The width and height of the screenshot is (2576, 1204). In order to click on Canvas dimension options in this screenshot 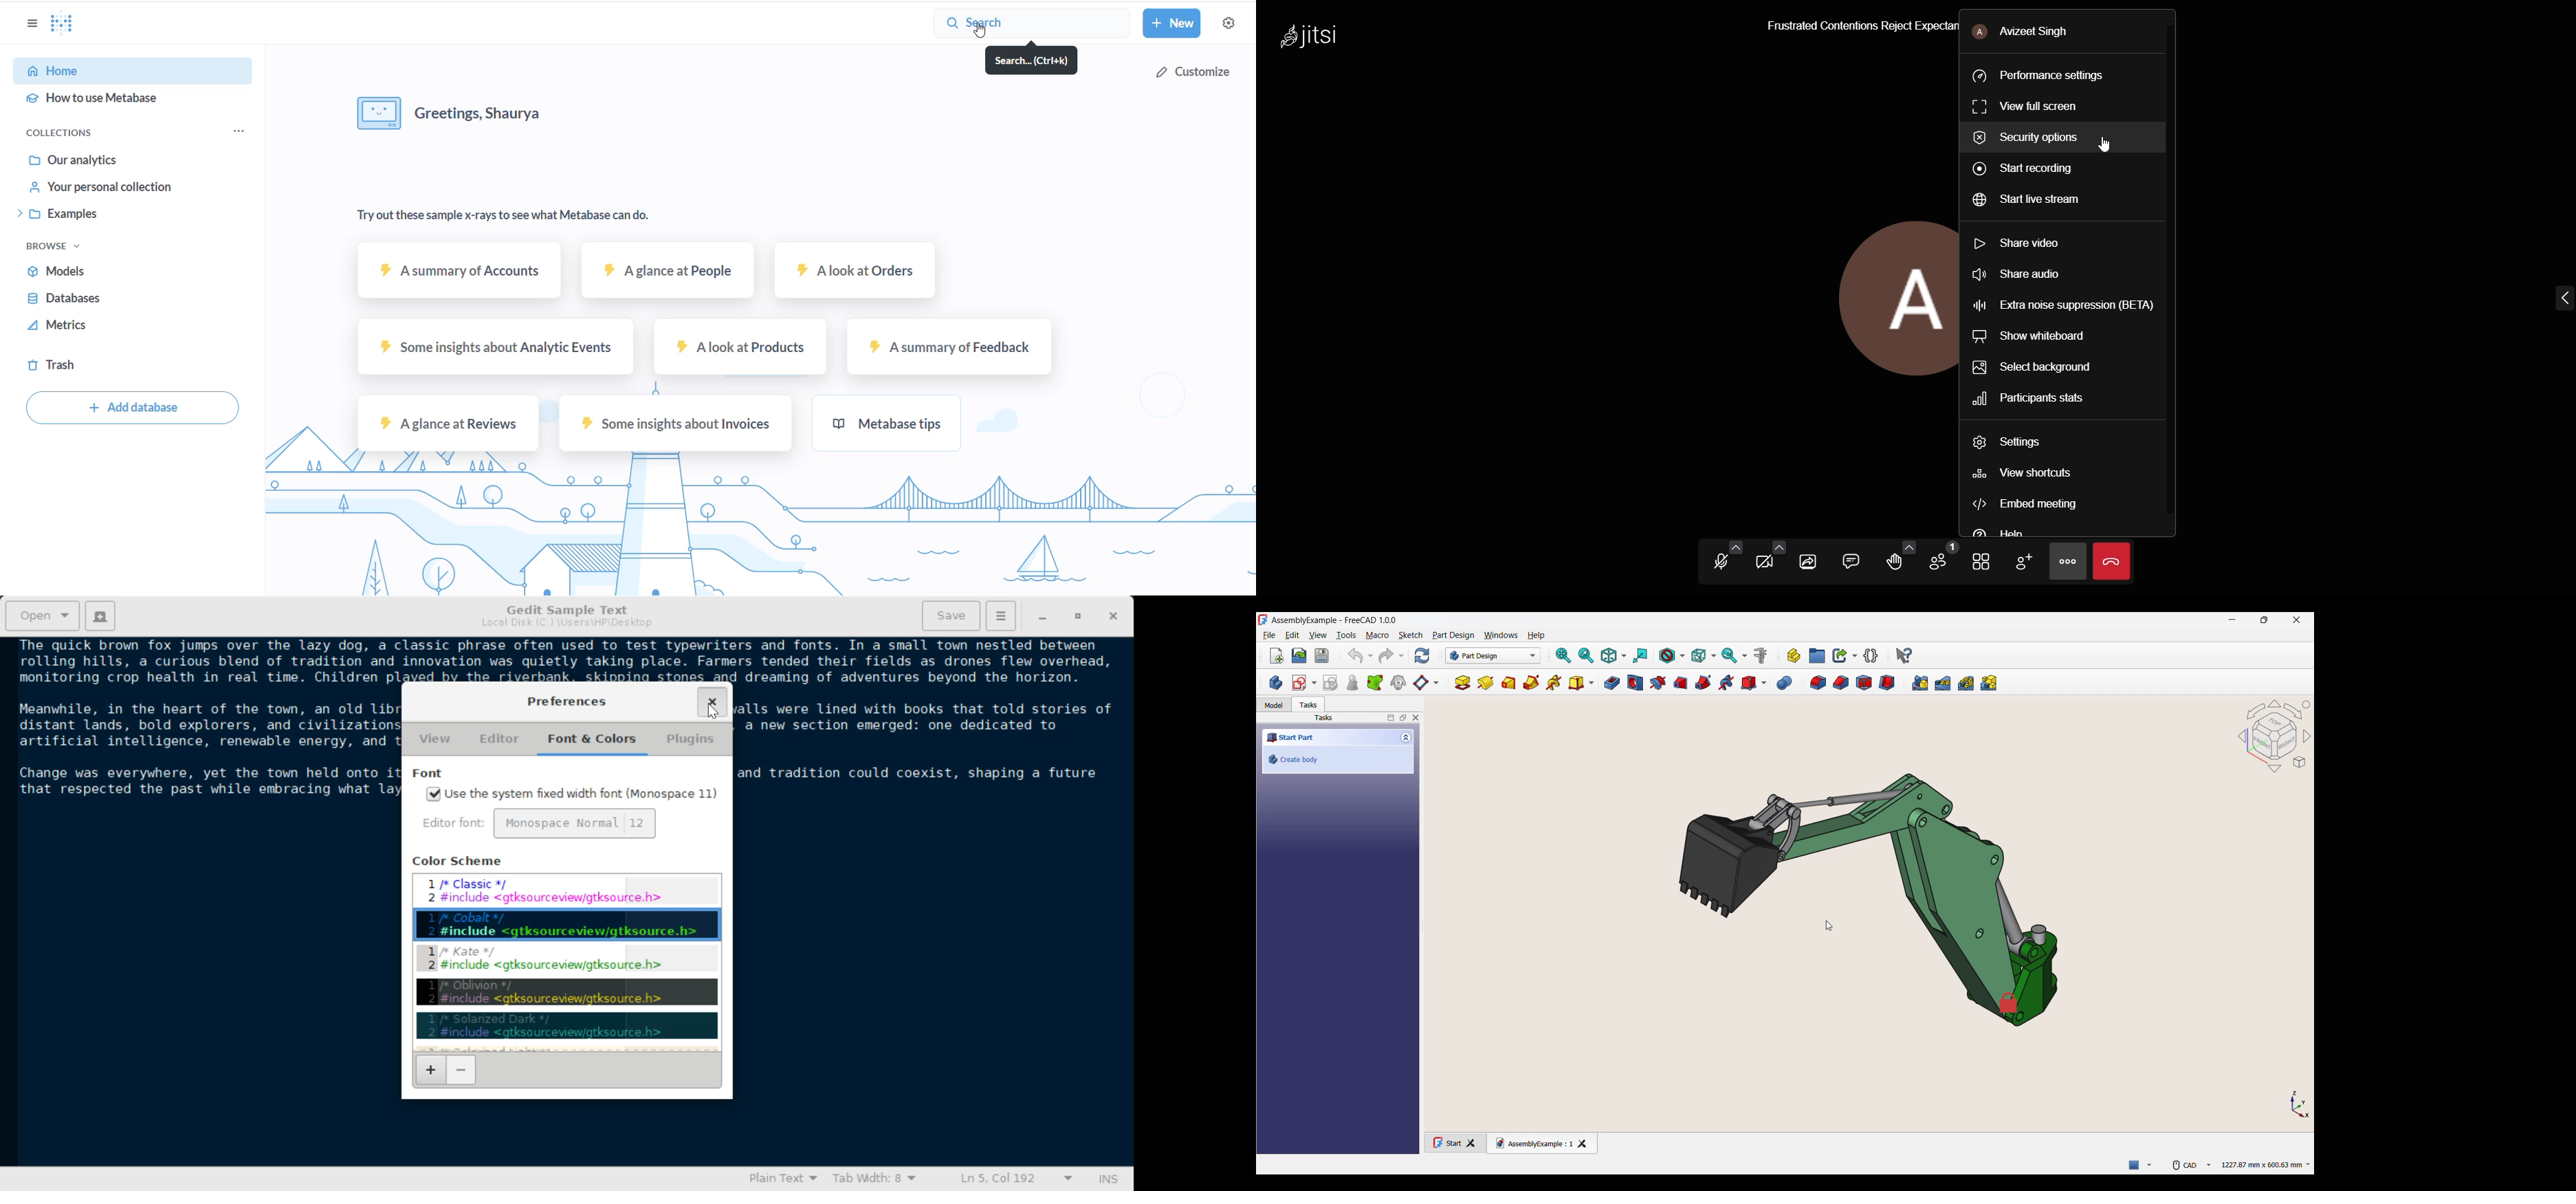, I will do `click(2265, 1164)`.